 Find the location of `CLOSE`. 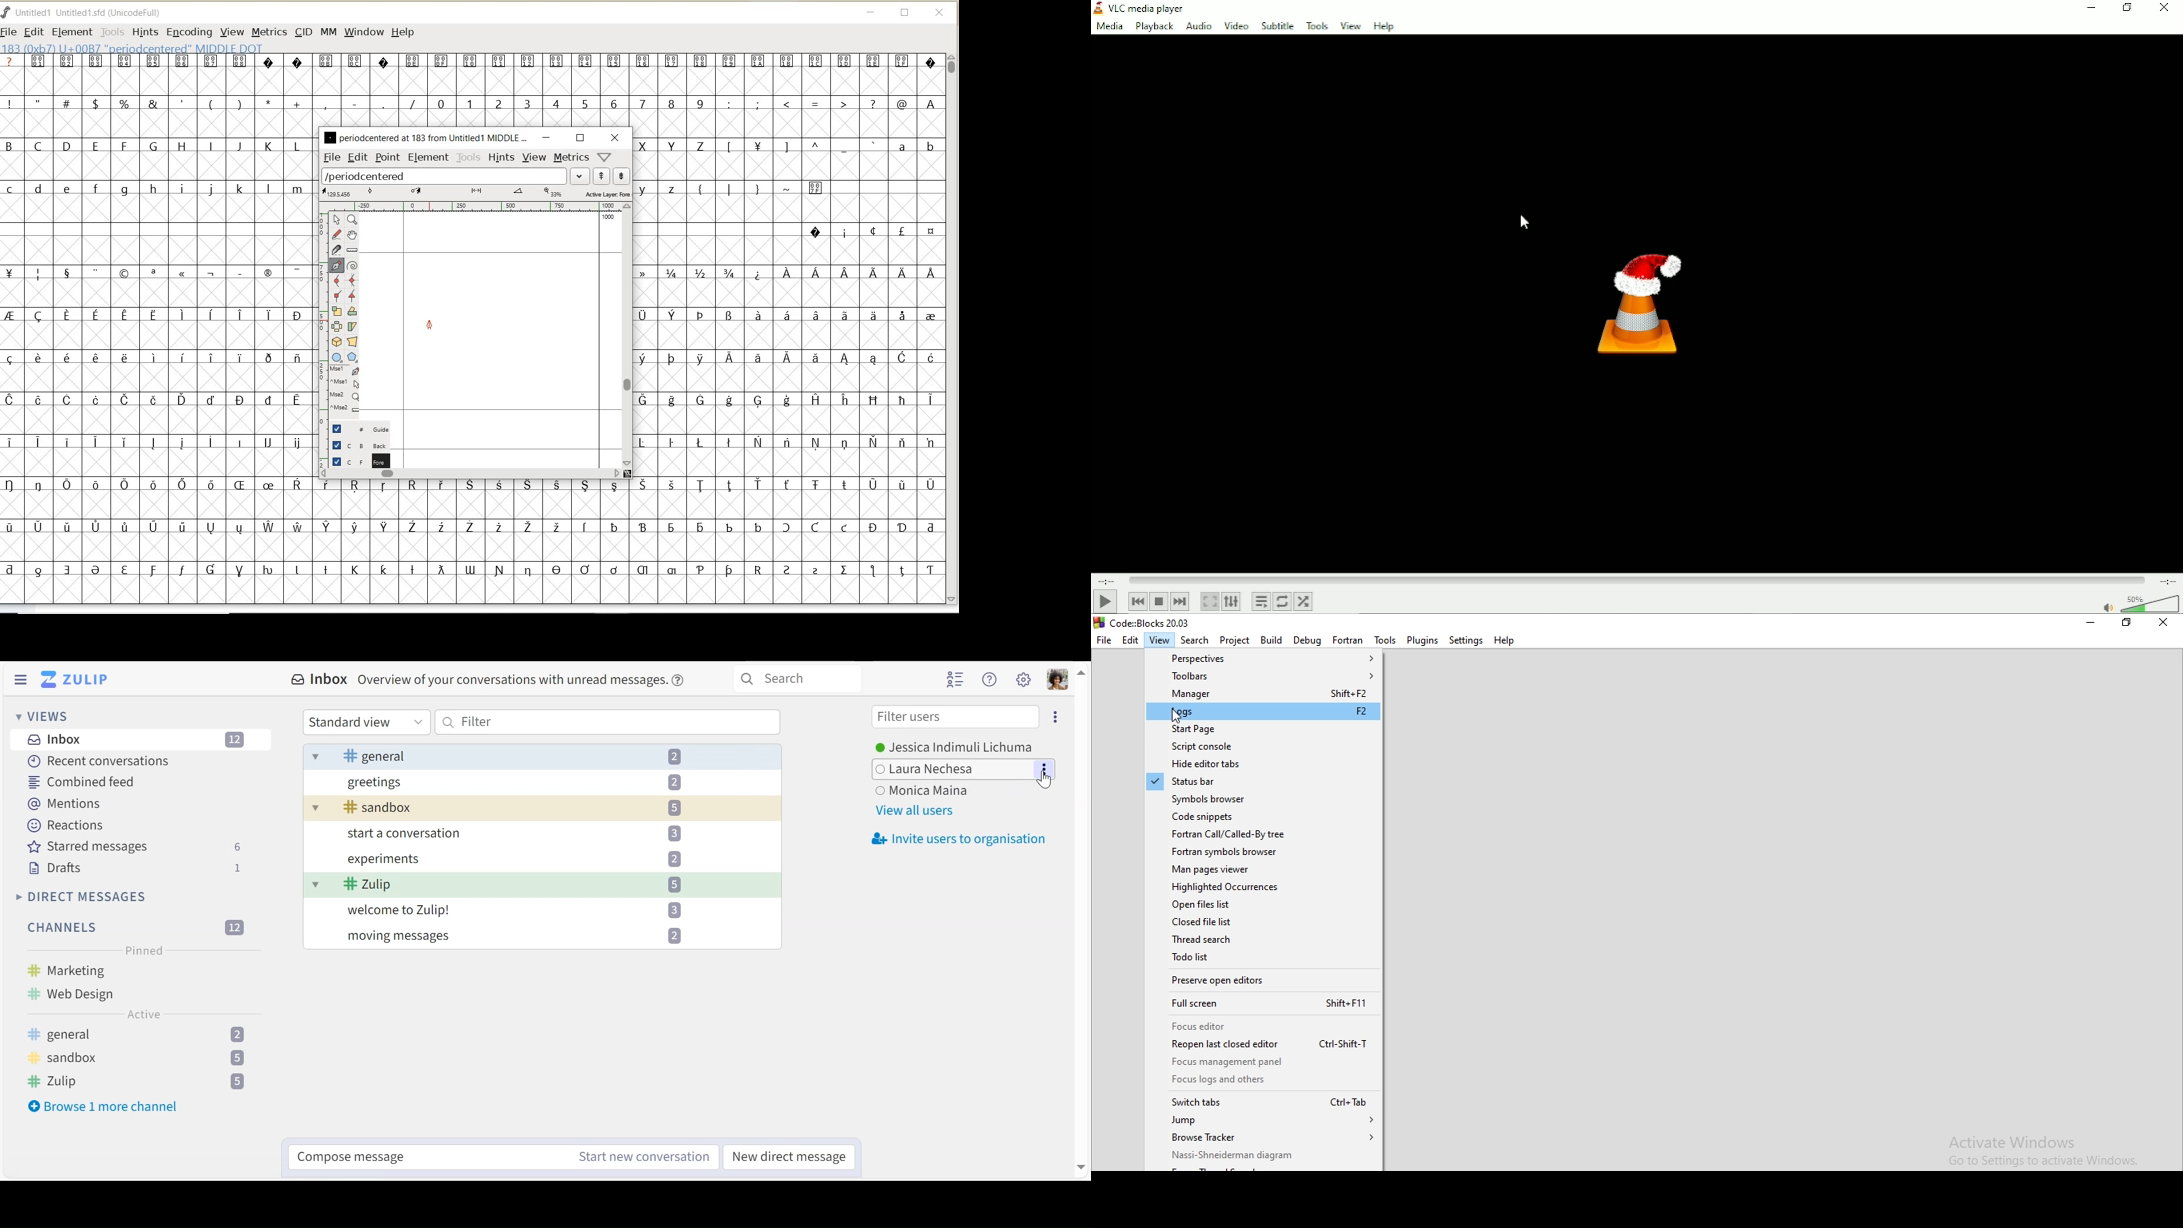

CLOSE is located at coordinates (941, 13).